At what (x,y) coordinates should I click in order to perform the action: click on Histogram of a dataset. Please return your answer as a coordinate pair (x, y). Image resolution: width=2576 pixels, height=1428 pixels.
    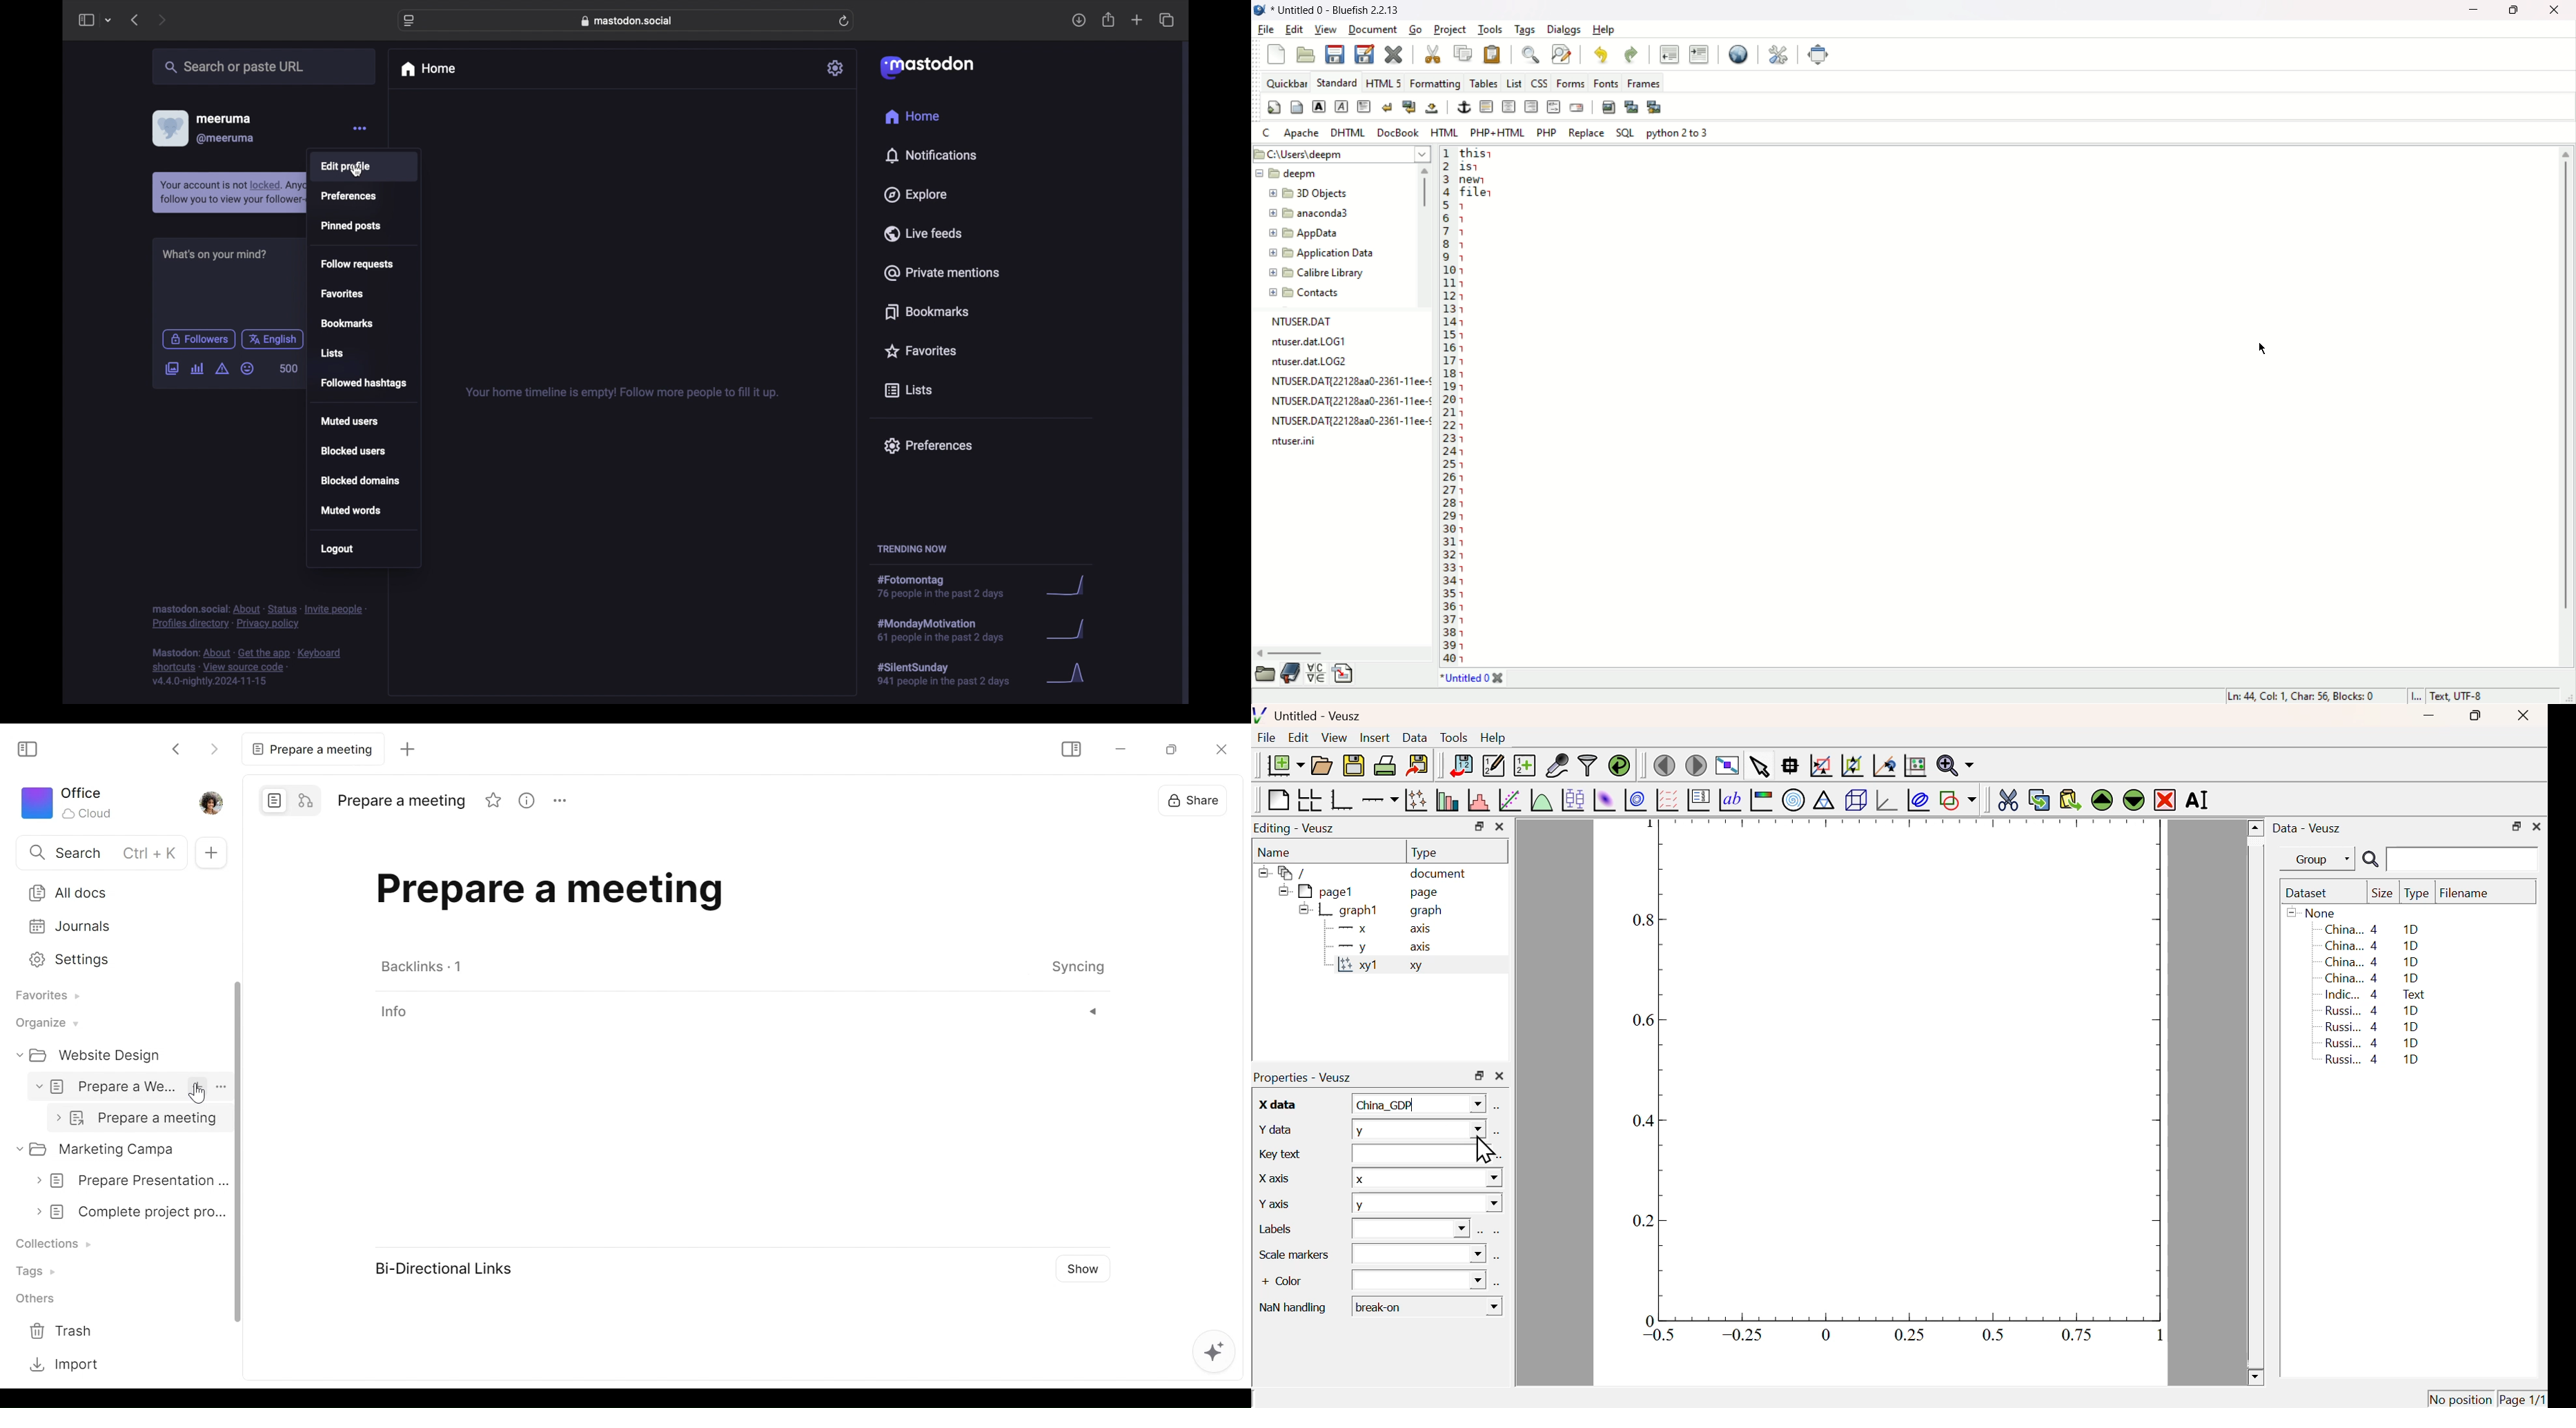
    Looking at the image, I should click on (1479, 801).